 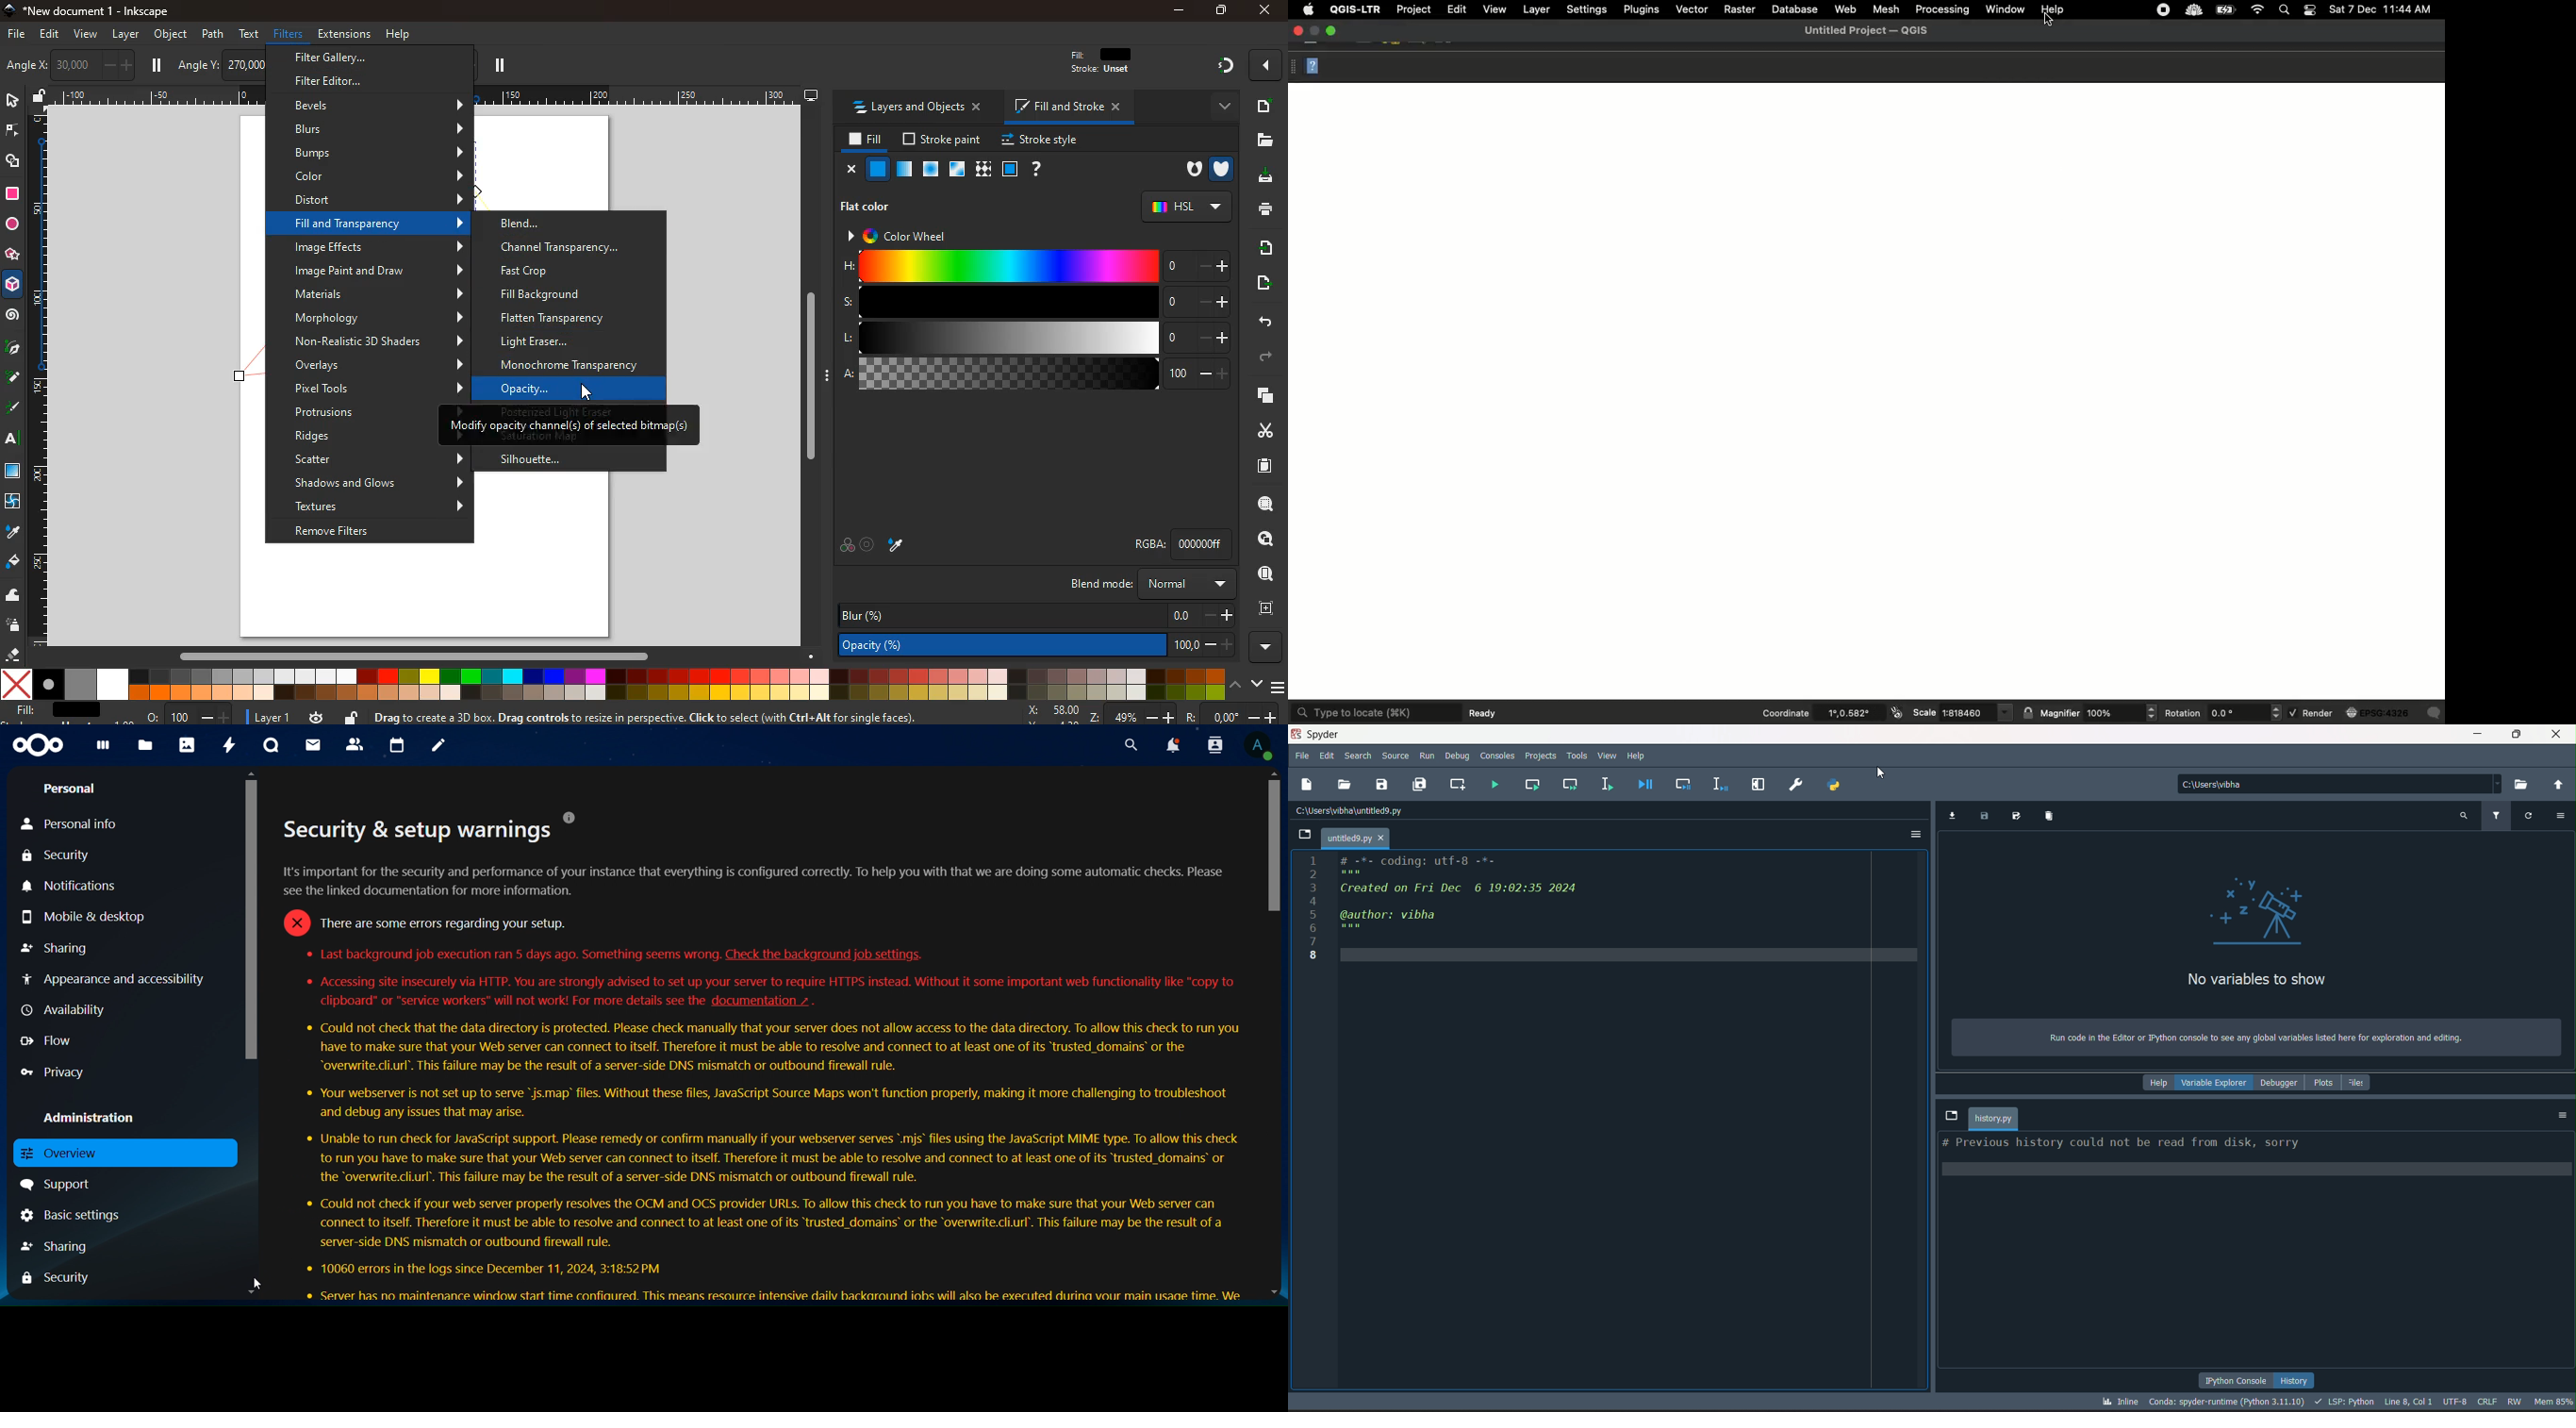 I want to click on flow, so click(x=55, y=1039).